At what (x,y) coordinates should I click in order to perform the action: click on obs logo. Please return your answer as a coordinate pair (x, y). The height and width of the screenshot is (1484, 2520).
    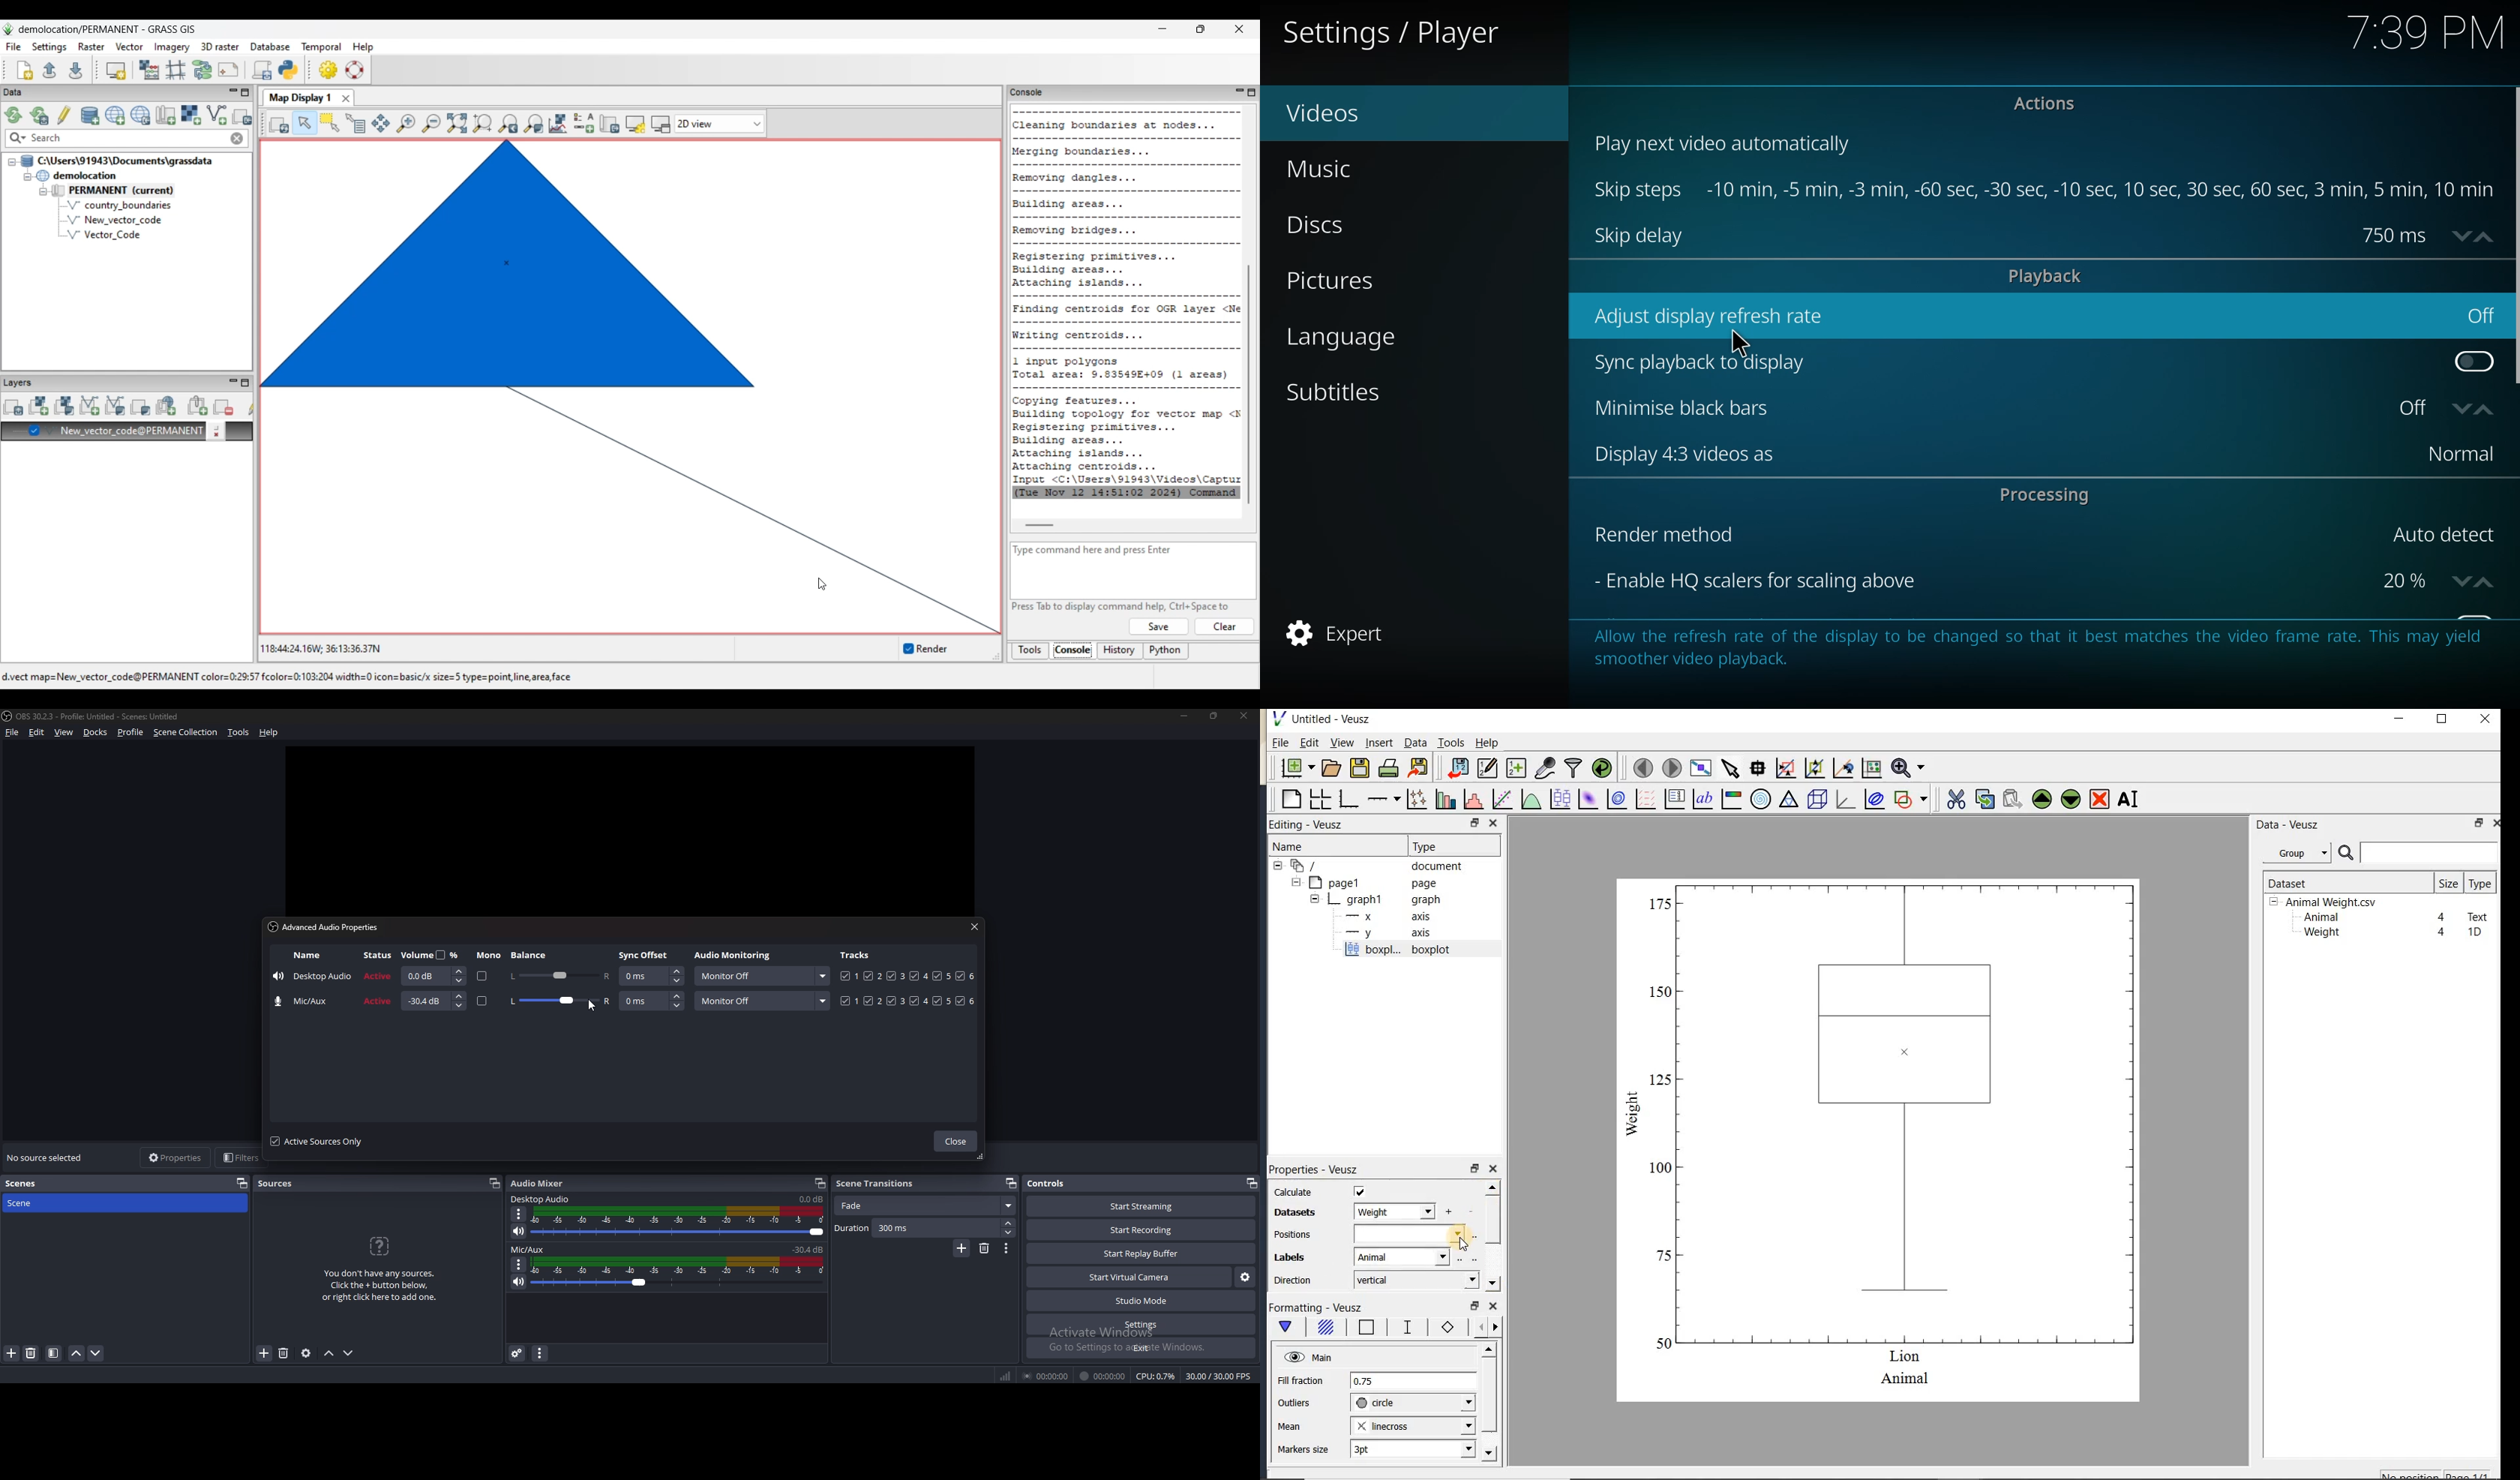
    Looking at the image, I should click on (8, 715).